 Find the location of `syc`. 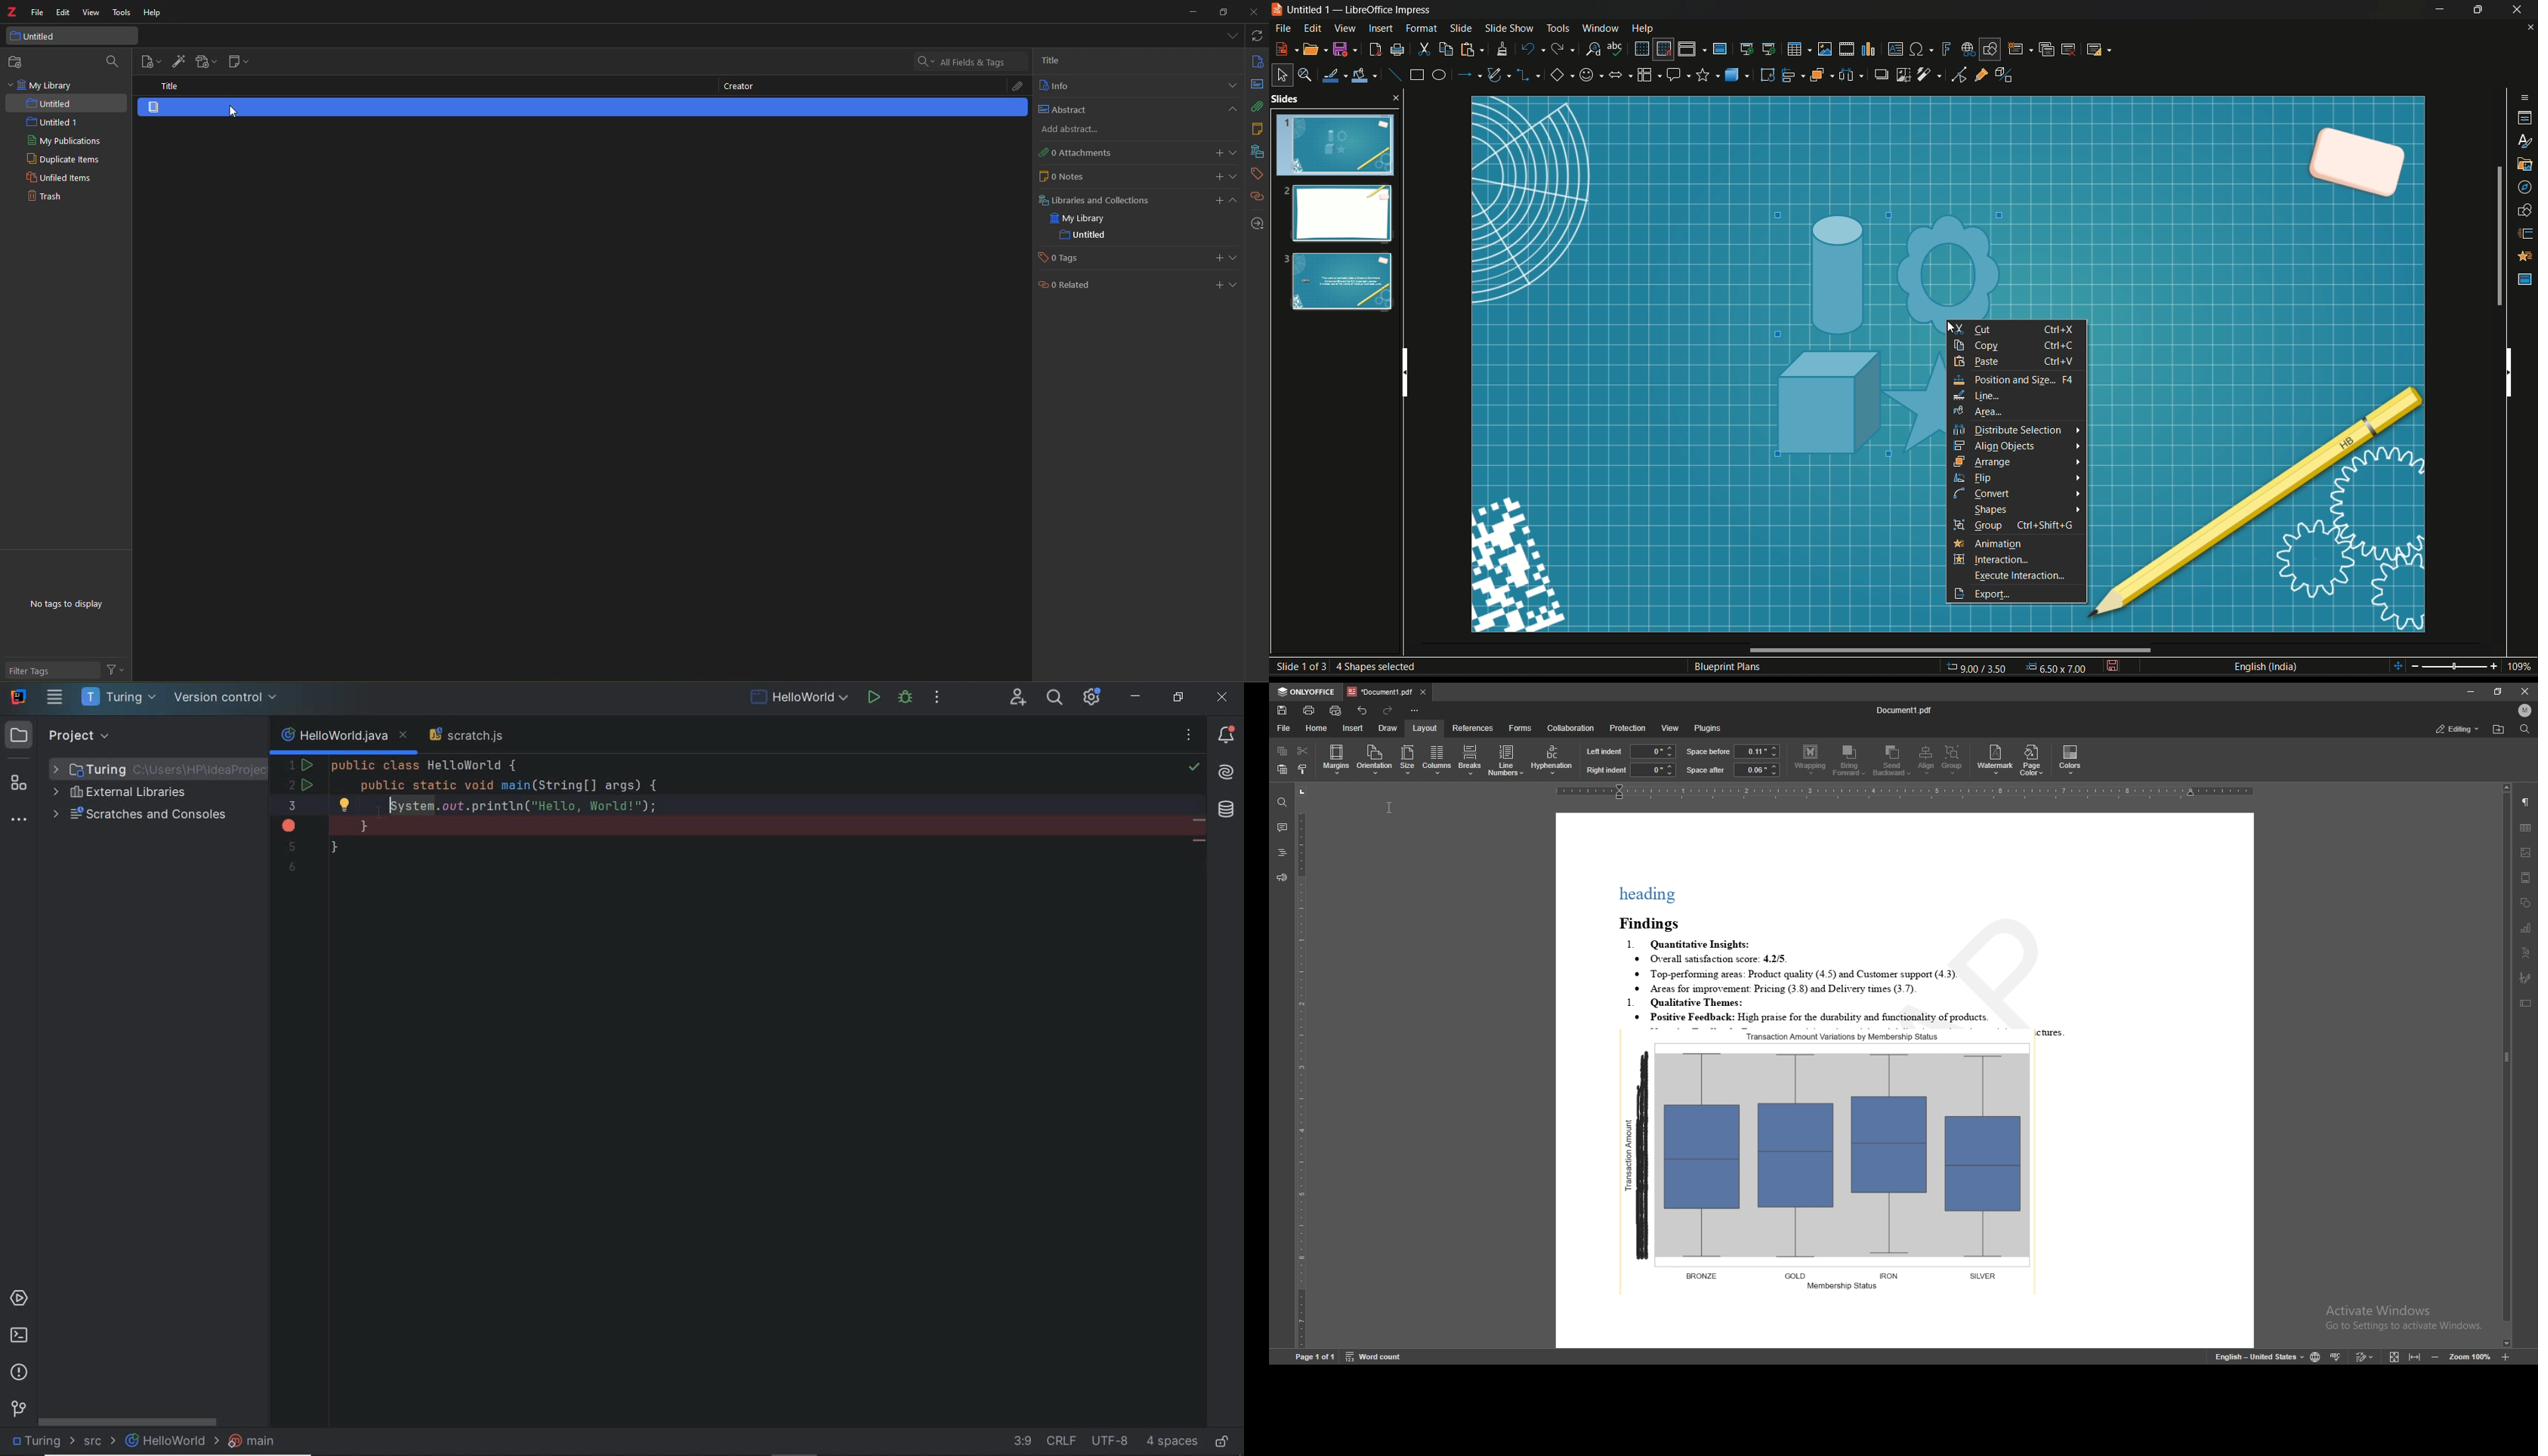

syc is located at coordinates (1256, 36).